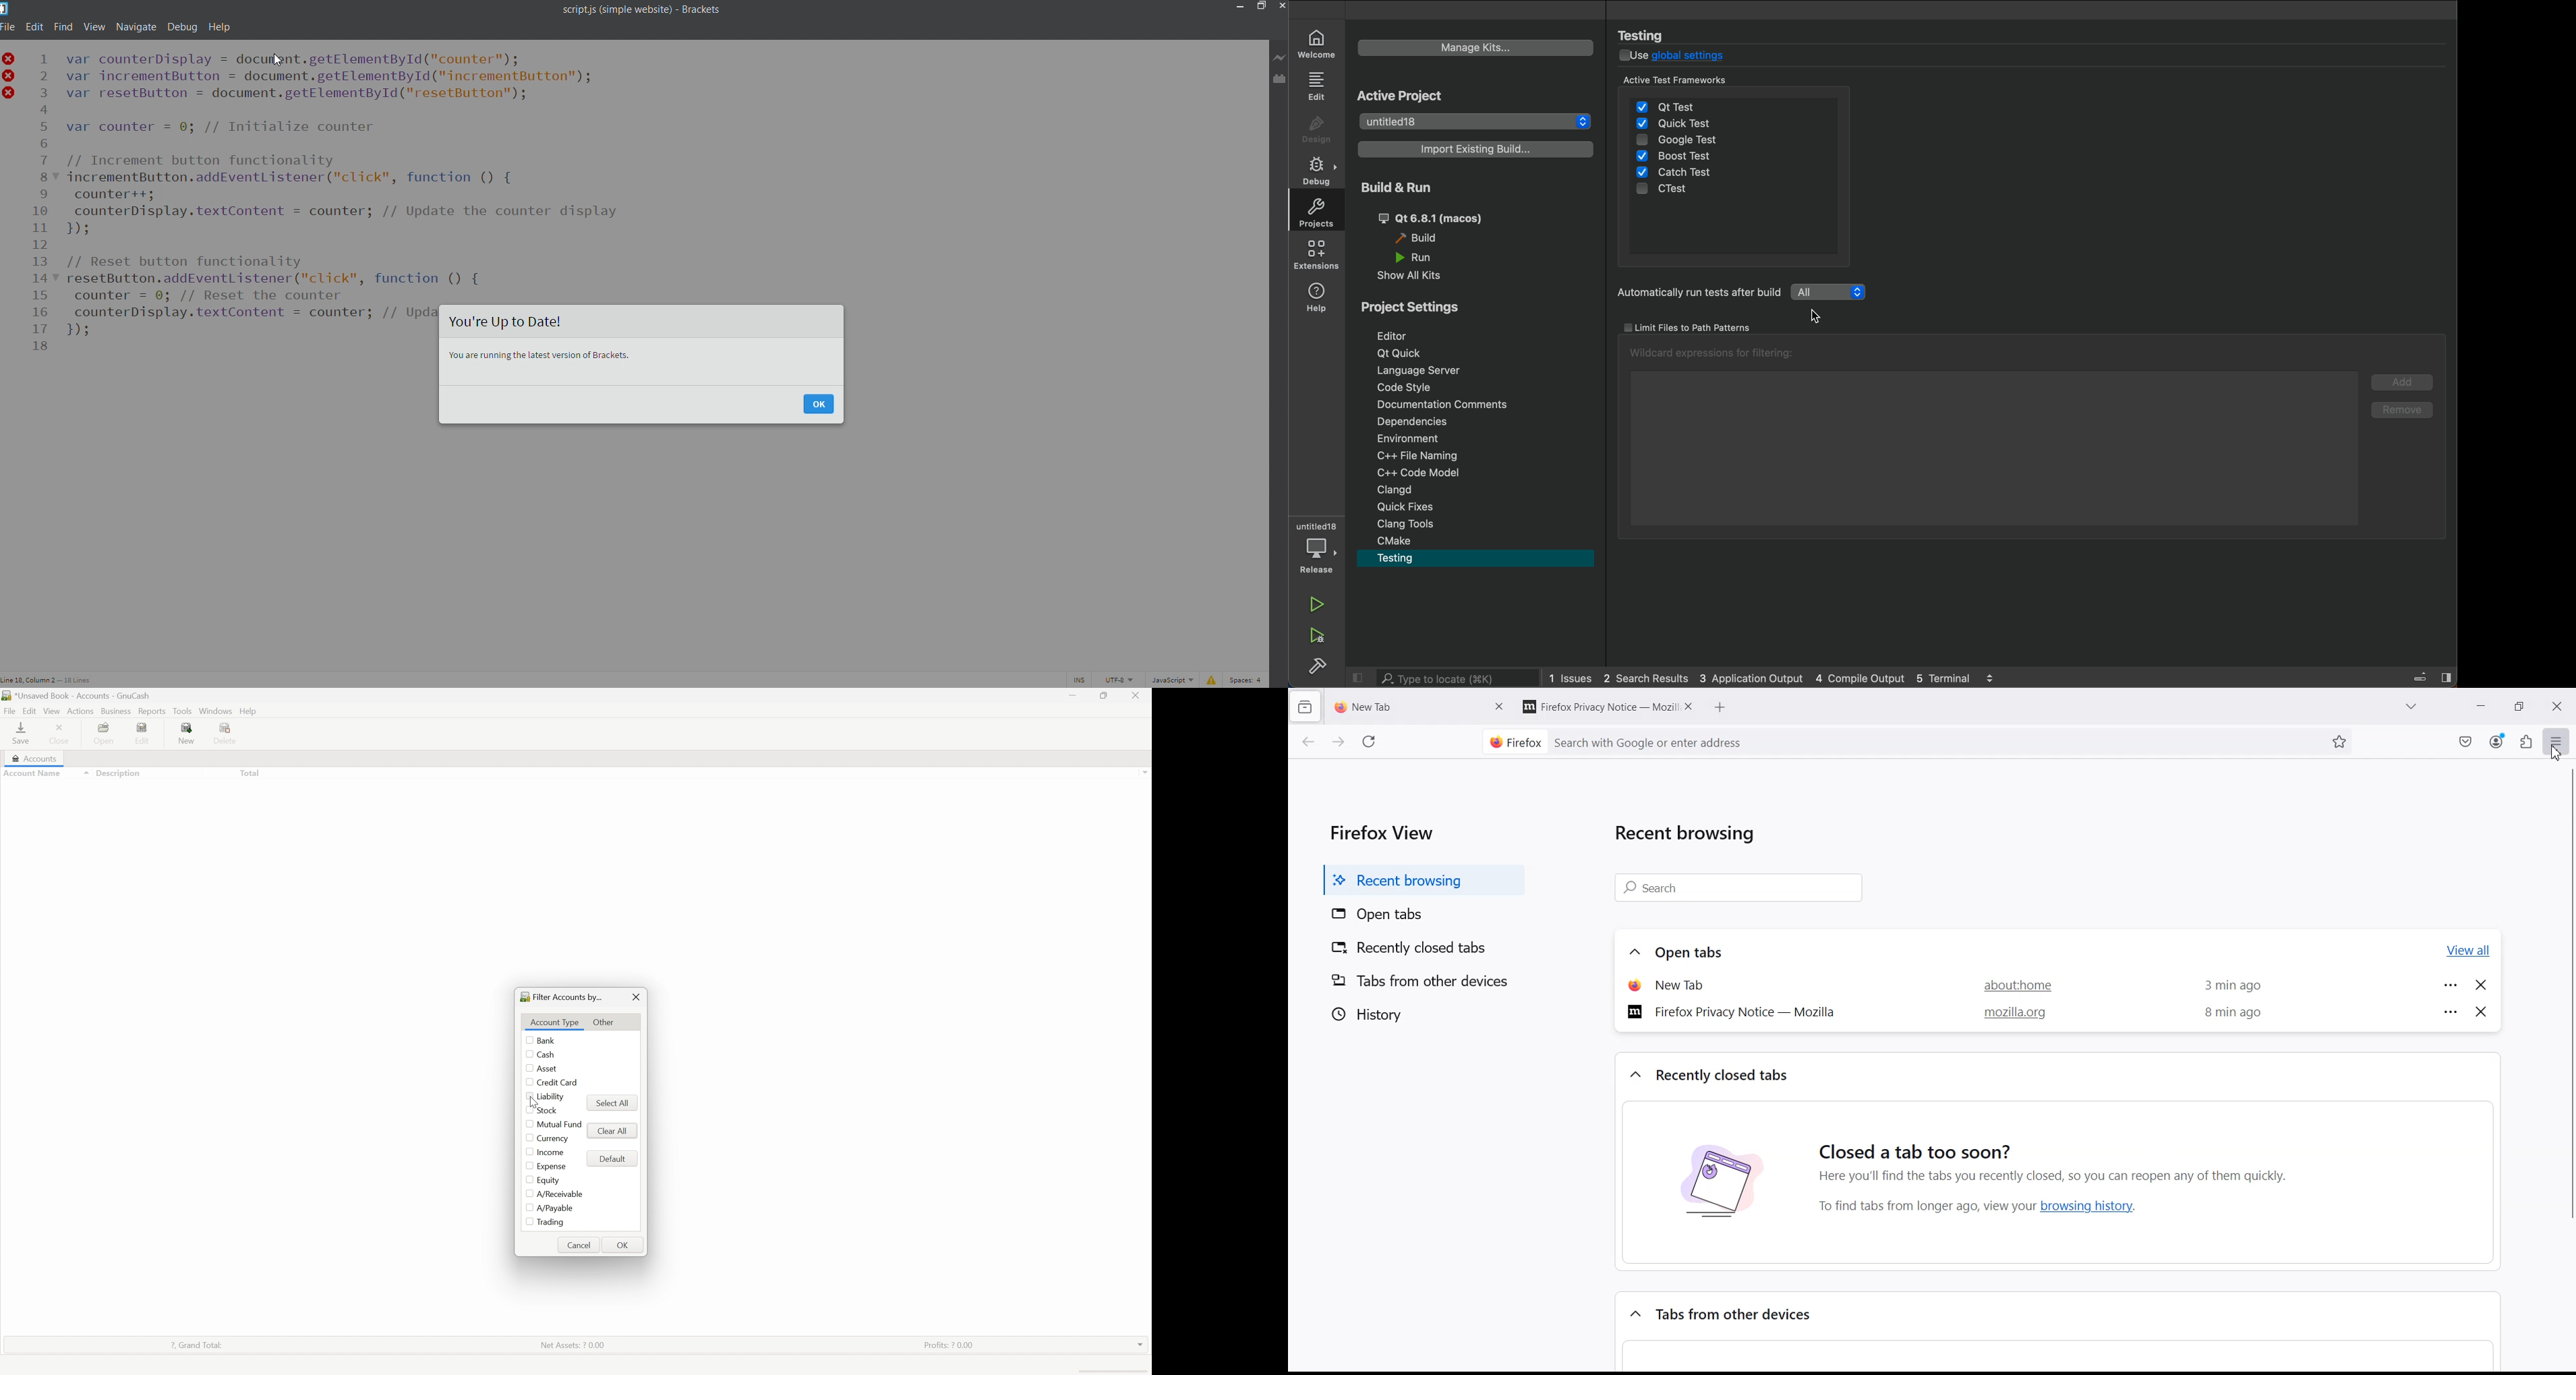 This screenshot has width=2576, height=1400. I want to click on Checkbox, so click(527, 1208).